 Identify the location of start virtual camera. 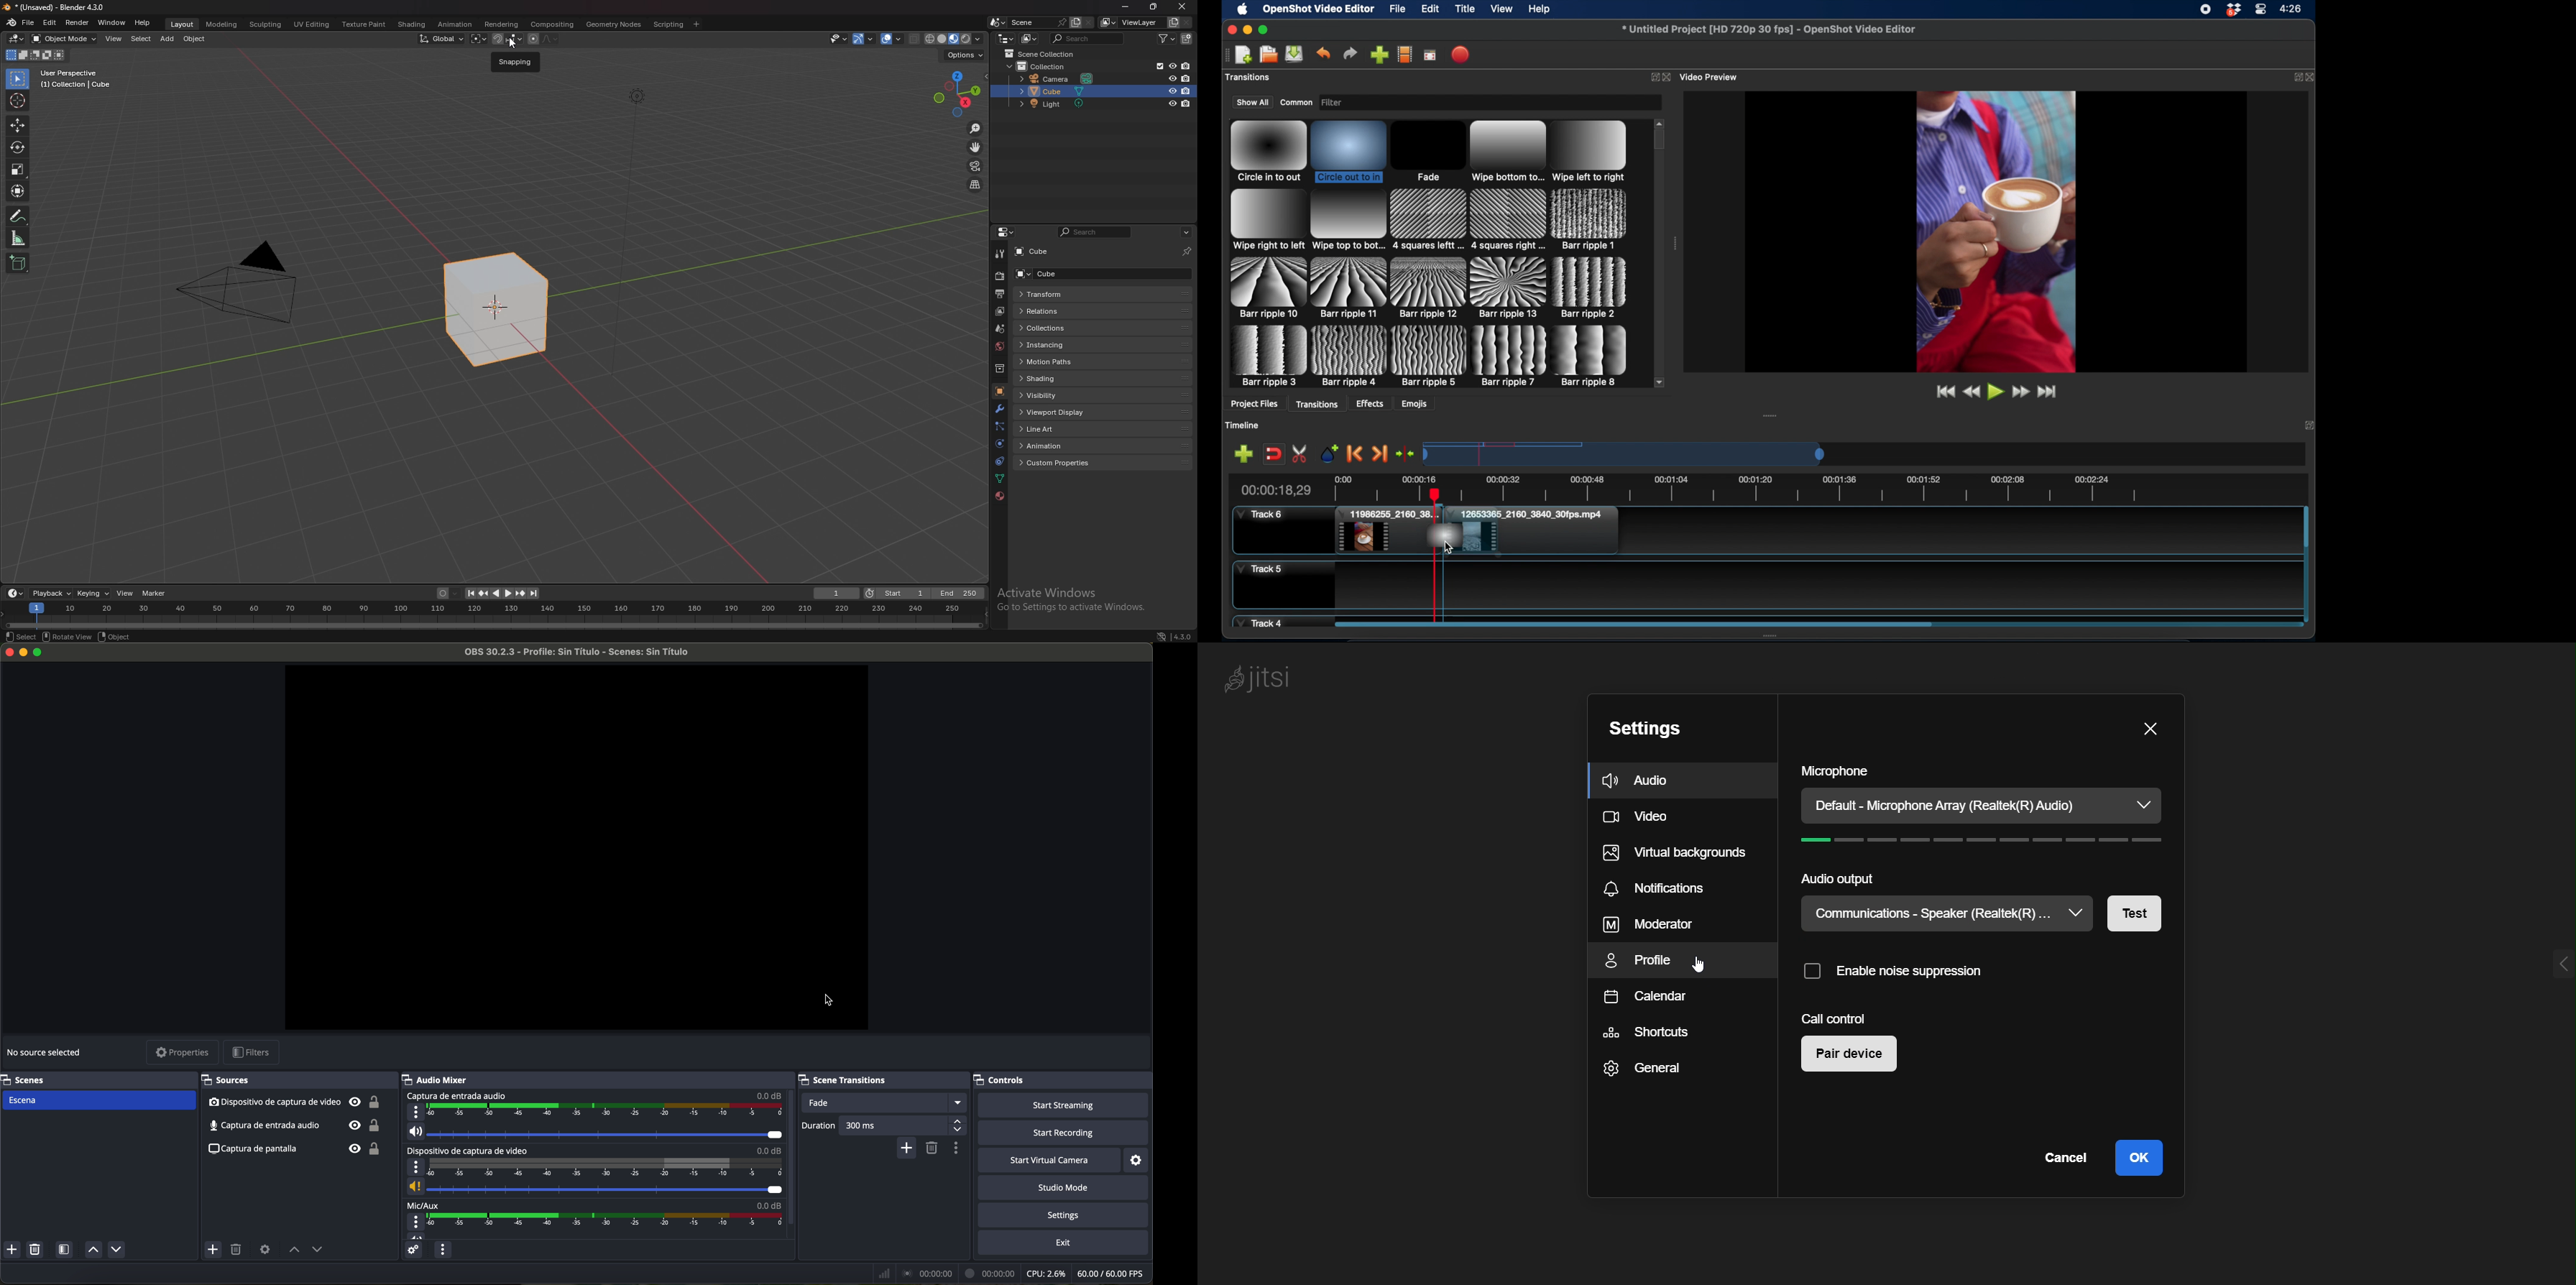
(1049, 1161).